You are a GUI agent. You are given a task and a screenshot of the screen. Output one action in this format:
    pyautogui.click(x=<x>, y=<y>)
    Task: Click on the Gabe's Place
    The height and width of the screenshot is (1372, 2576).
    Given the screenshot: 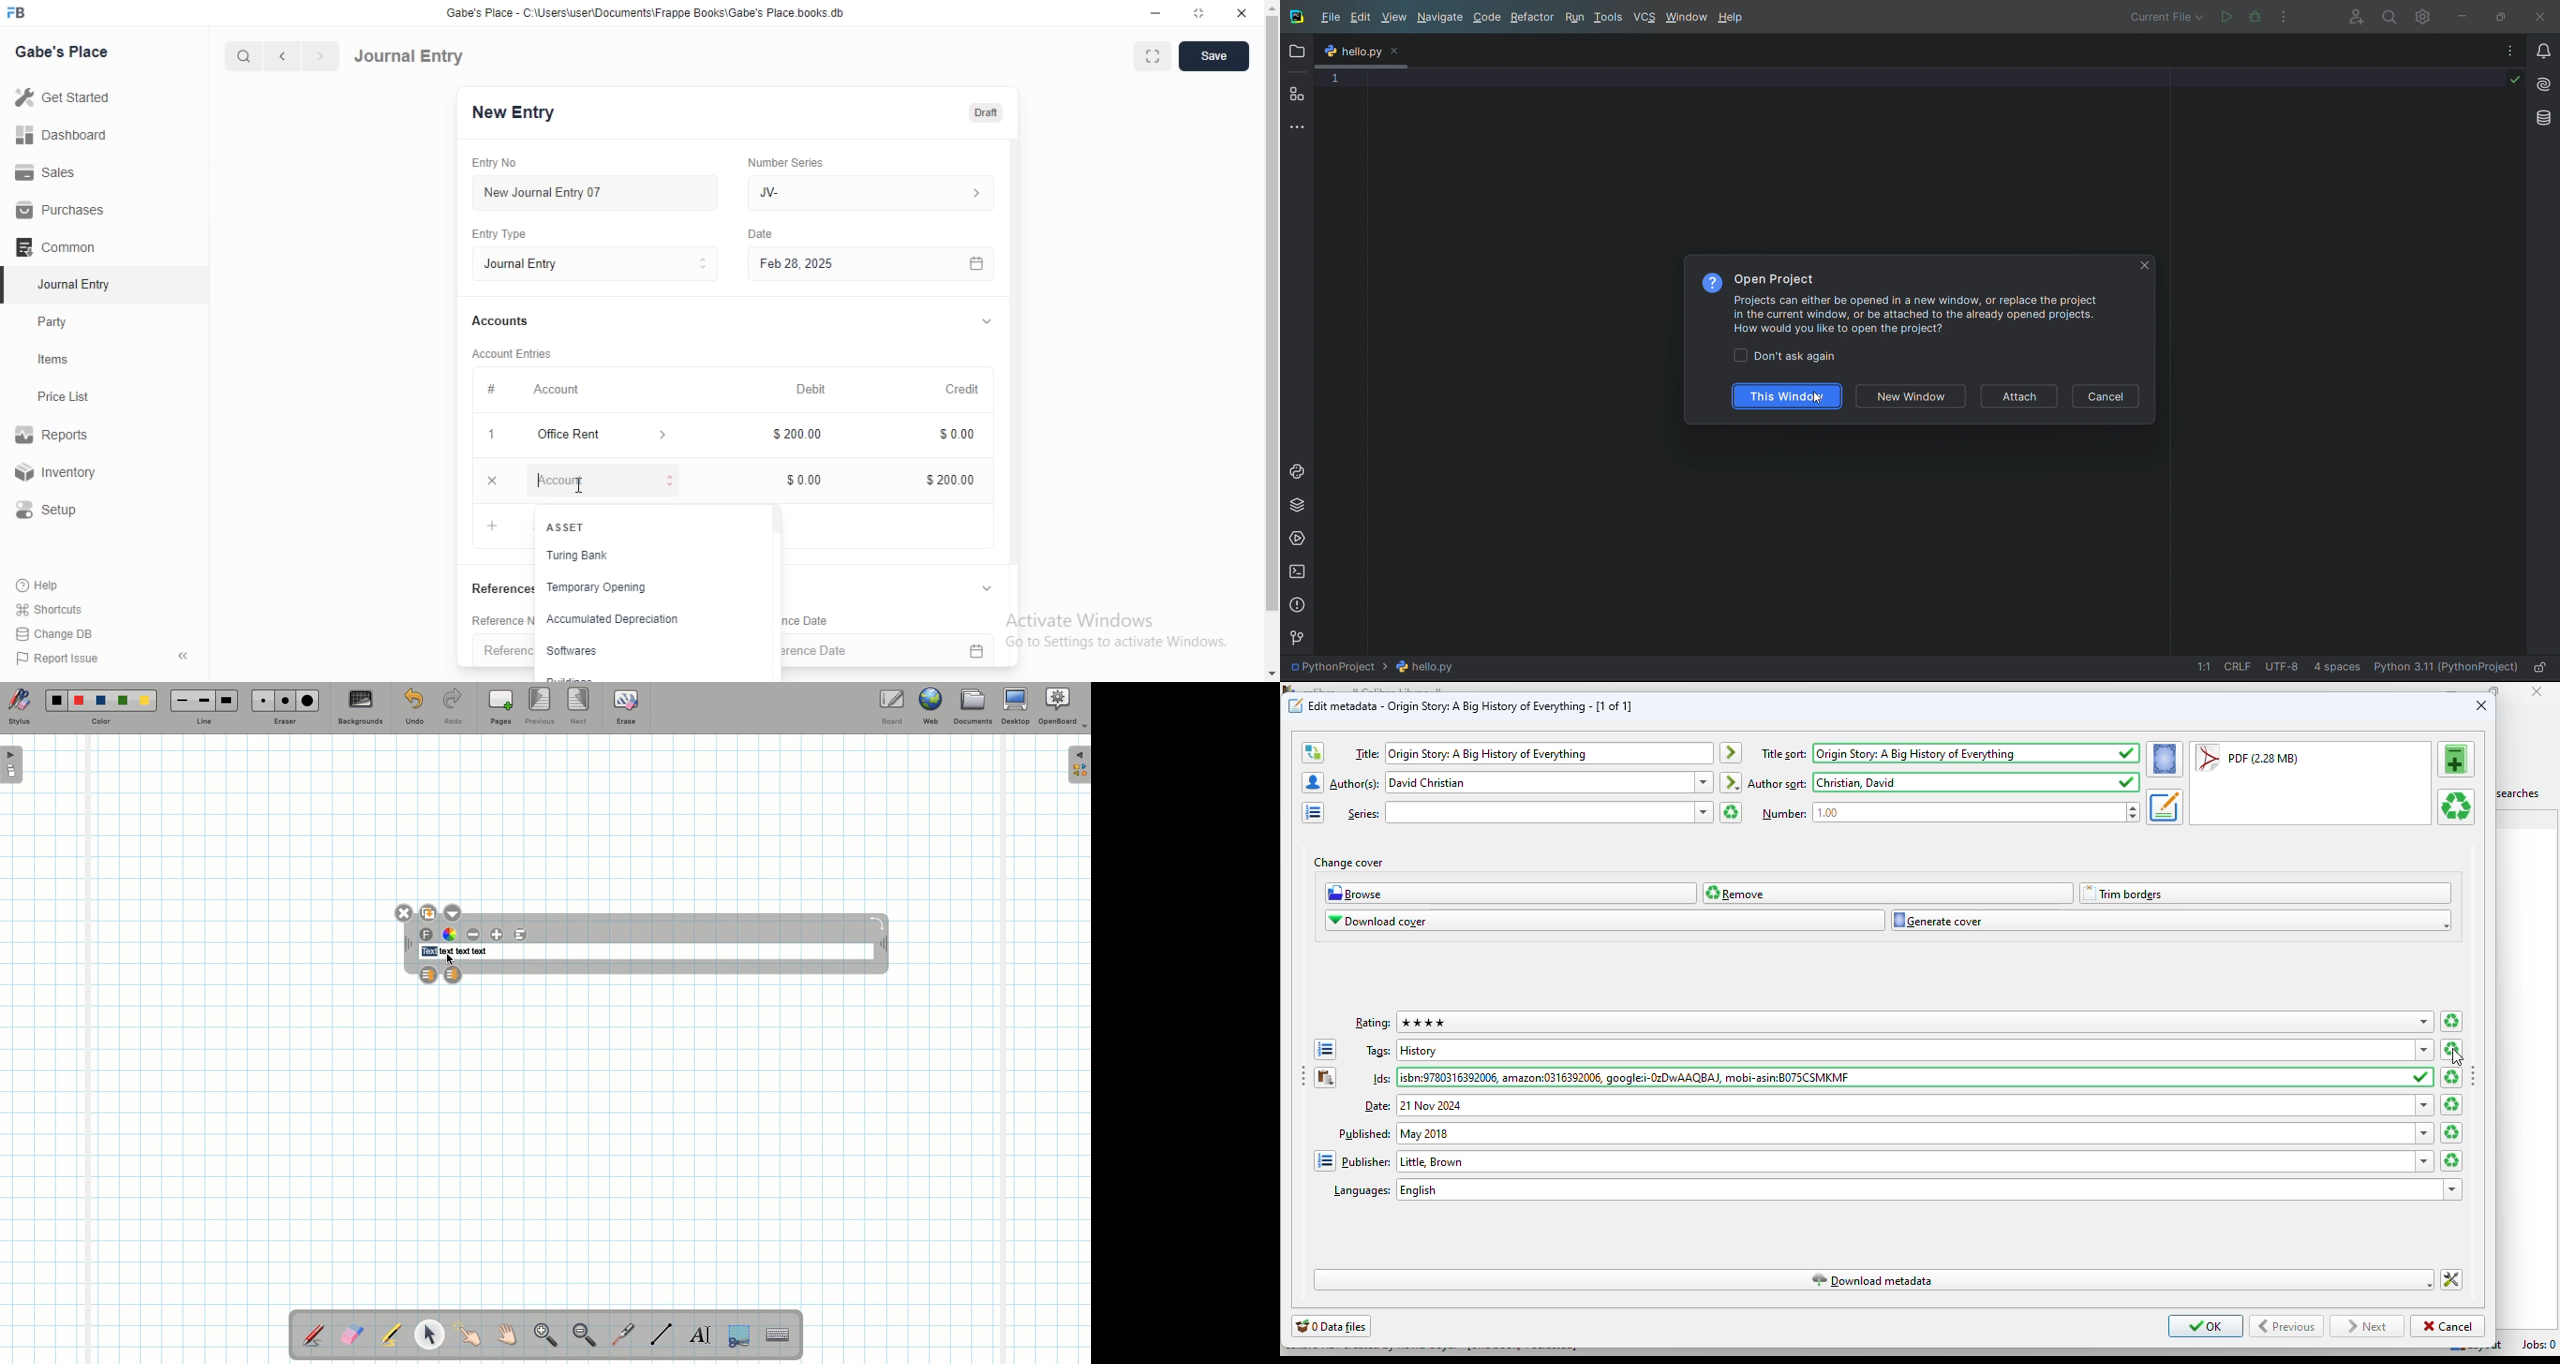 What is the action you would take?
    pyautogui.click(x=64, y=51)
    